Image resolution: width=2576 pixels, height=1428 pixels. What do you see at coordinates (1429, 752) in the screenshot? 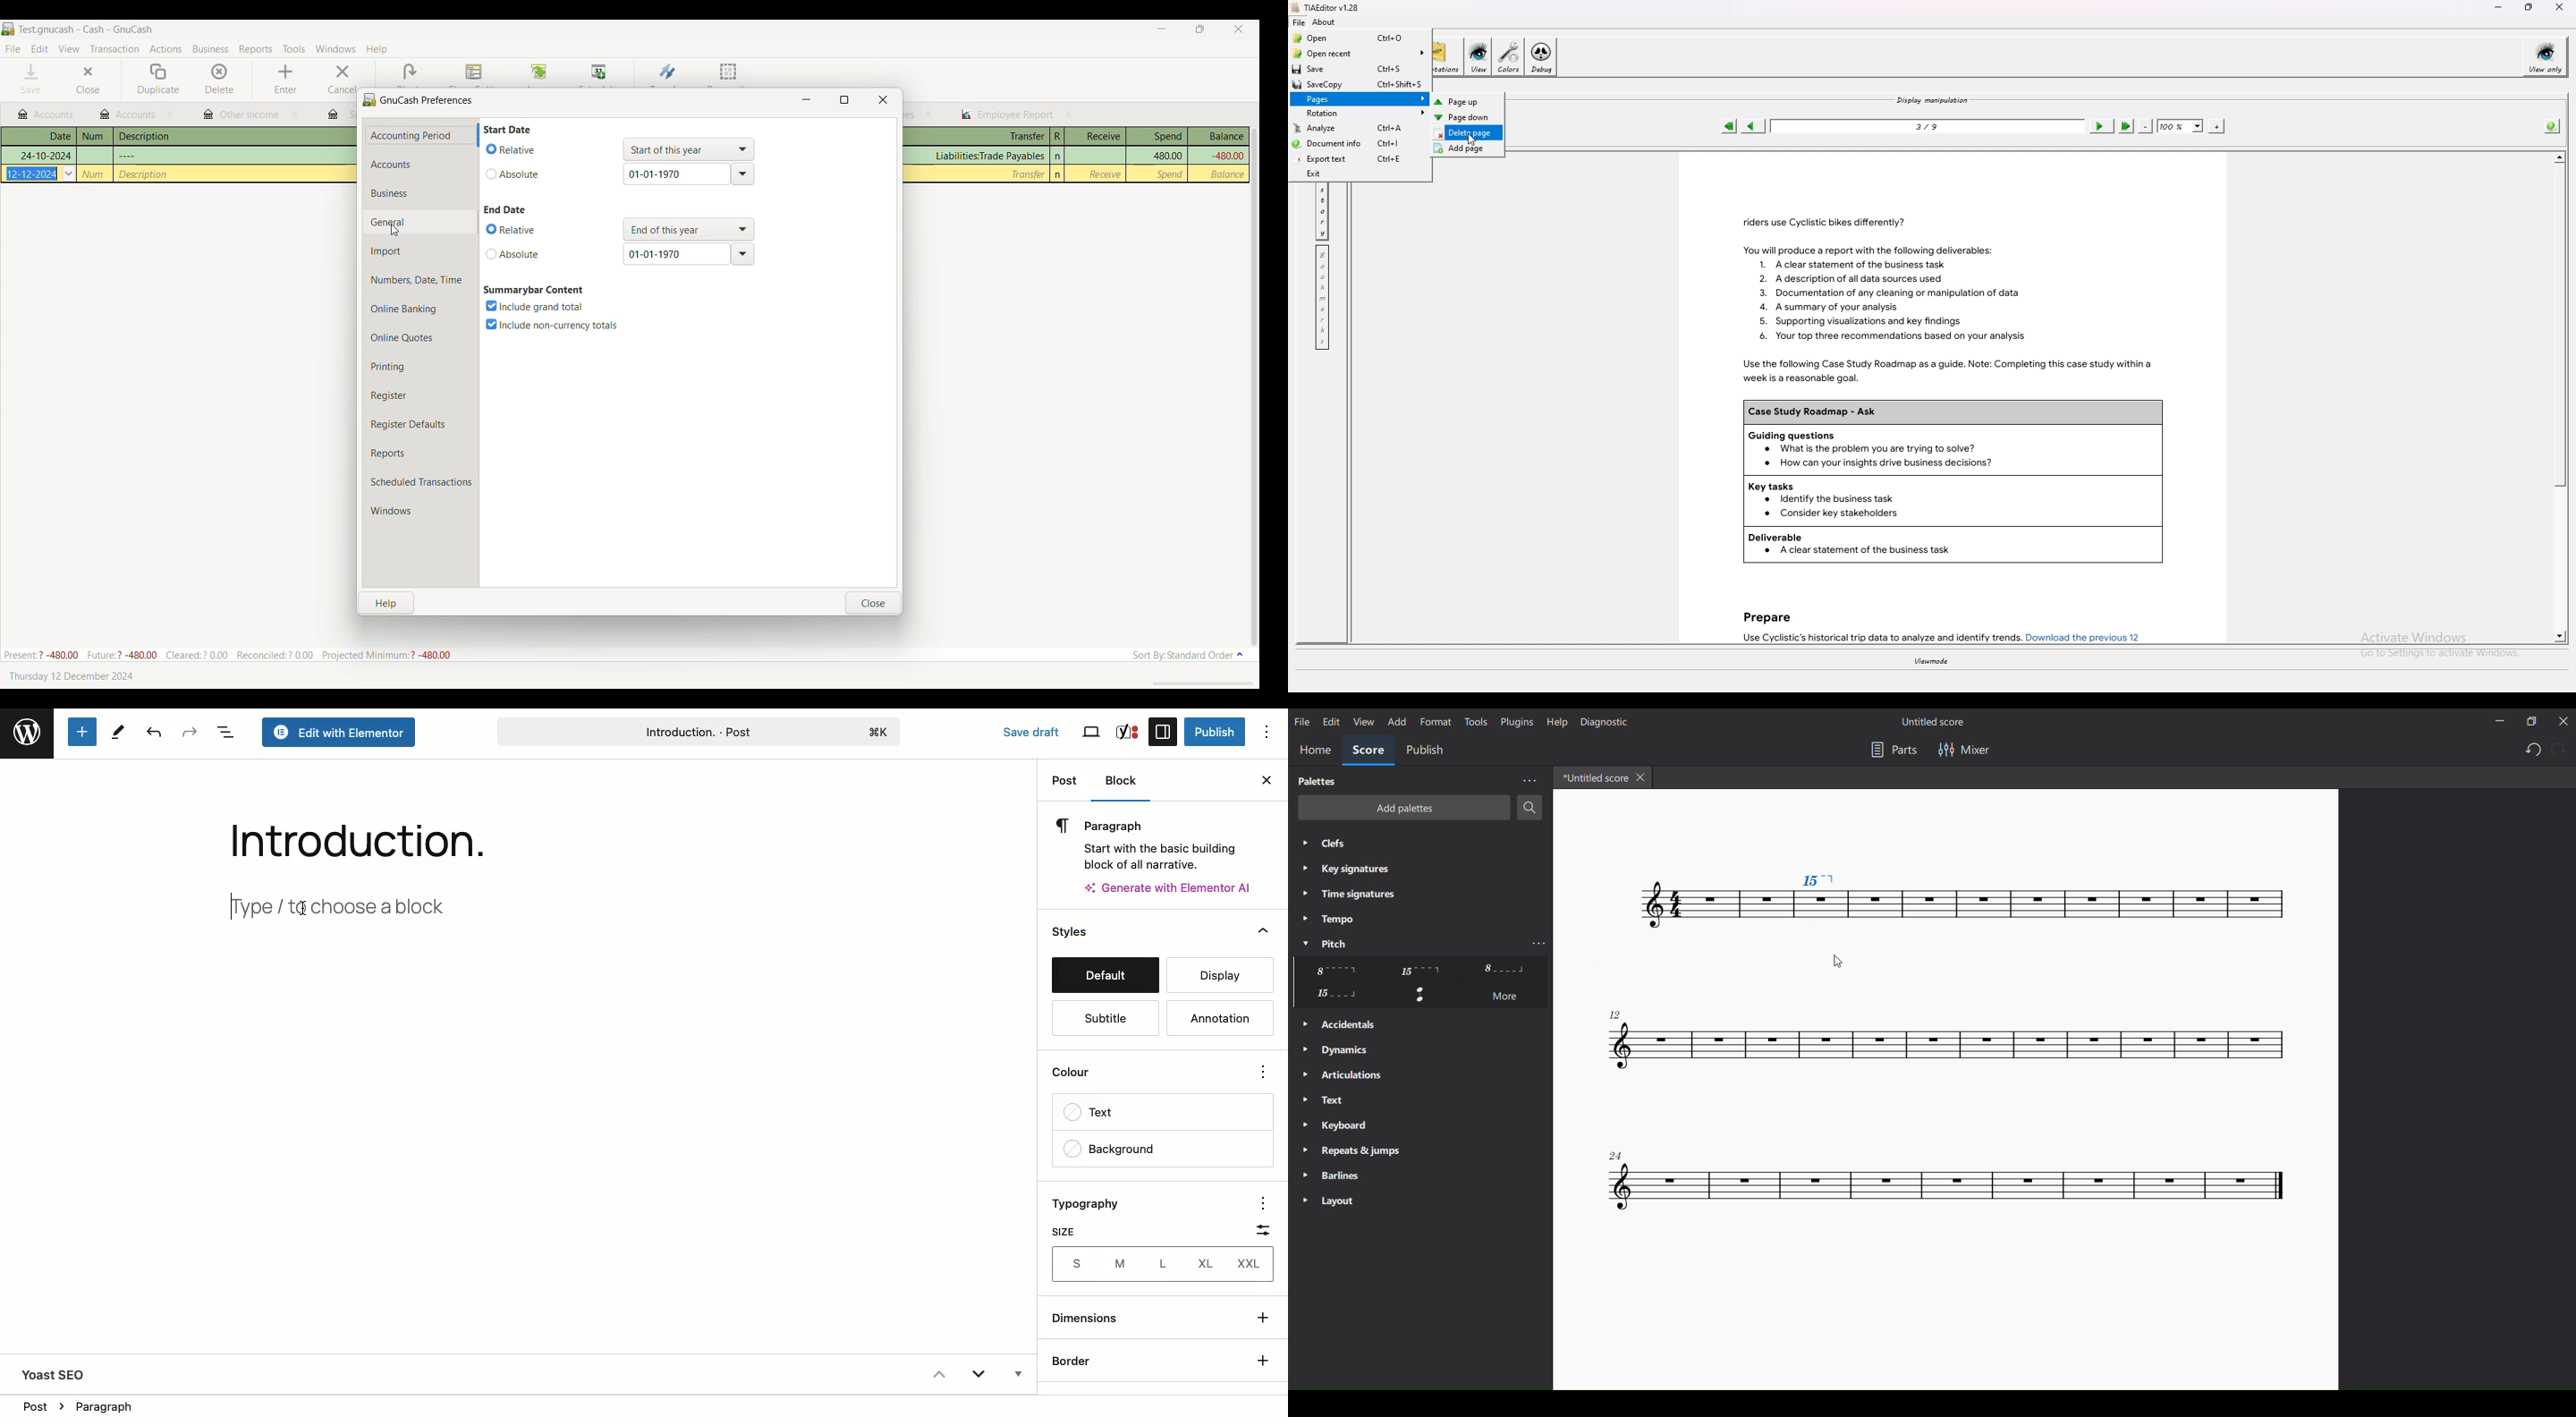
I see `public` at bounding box center [1429, 752].